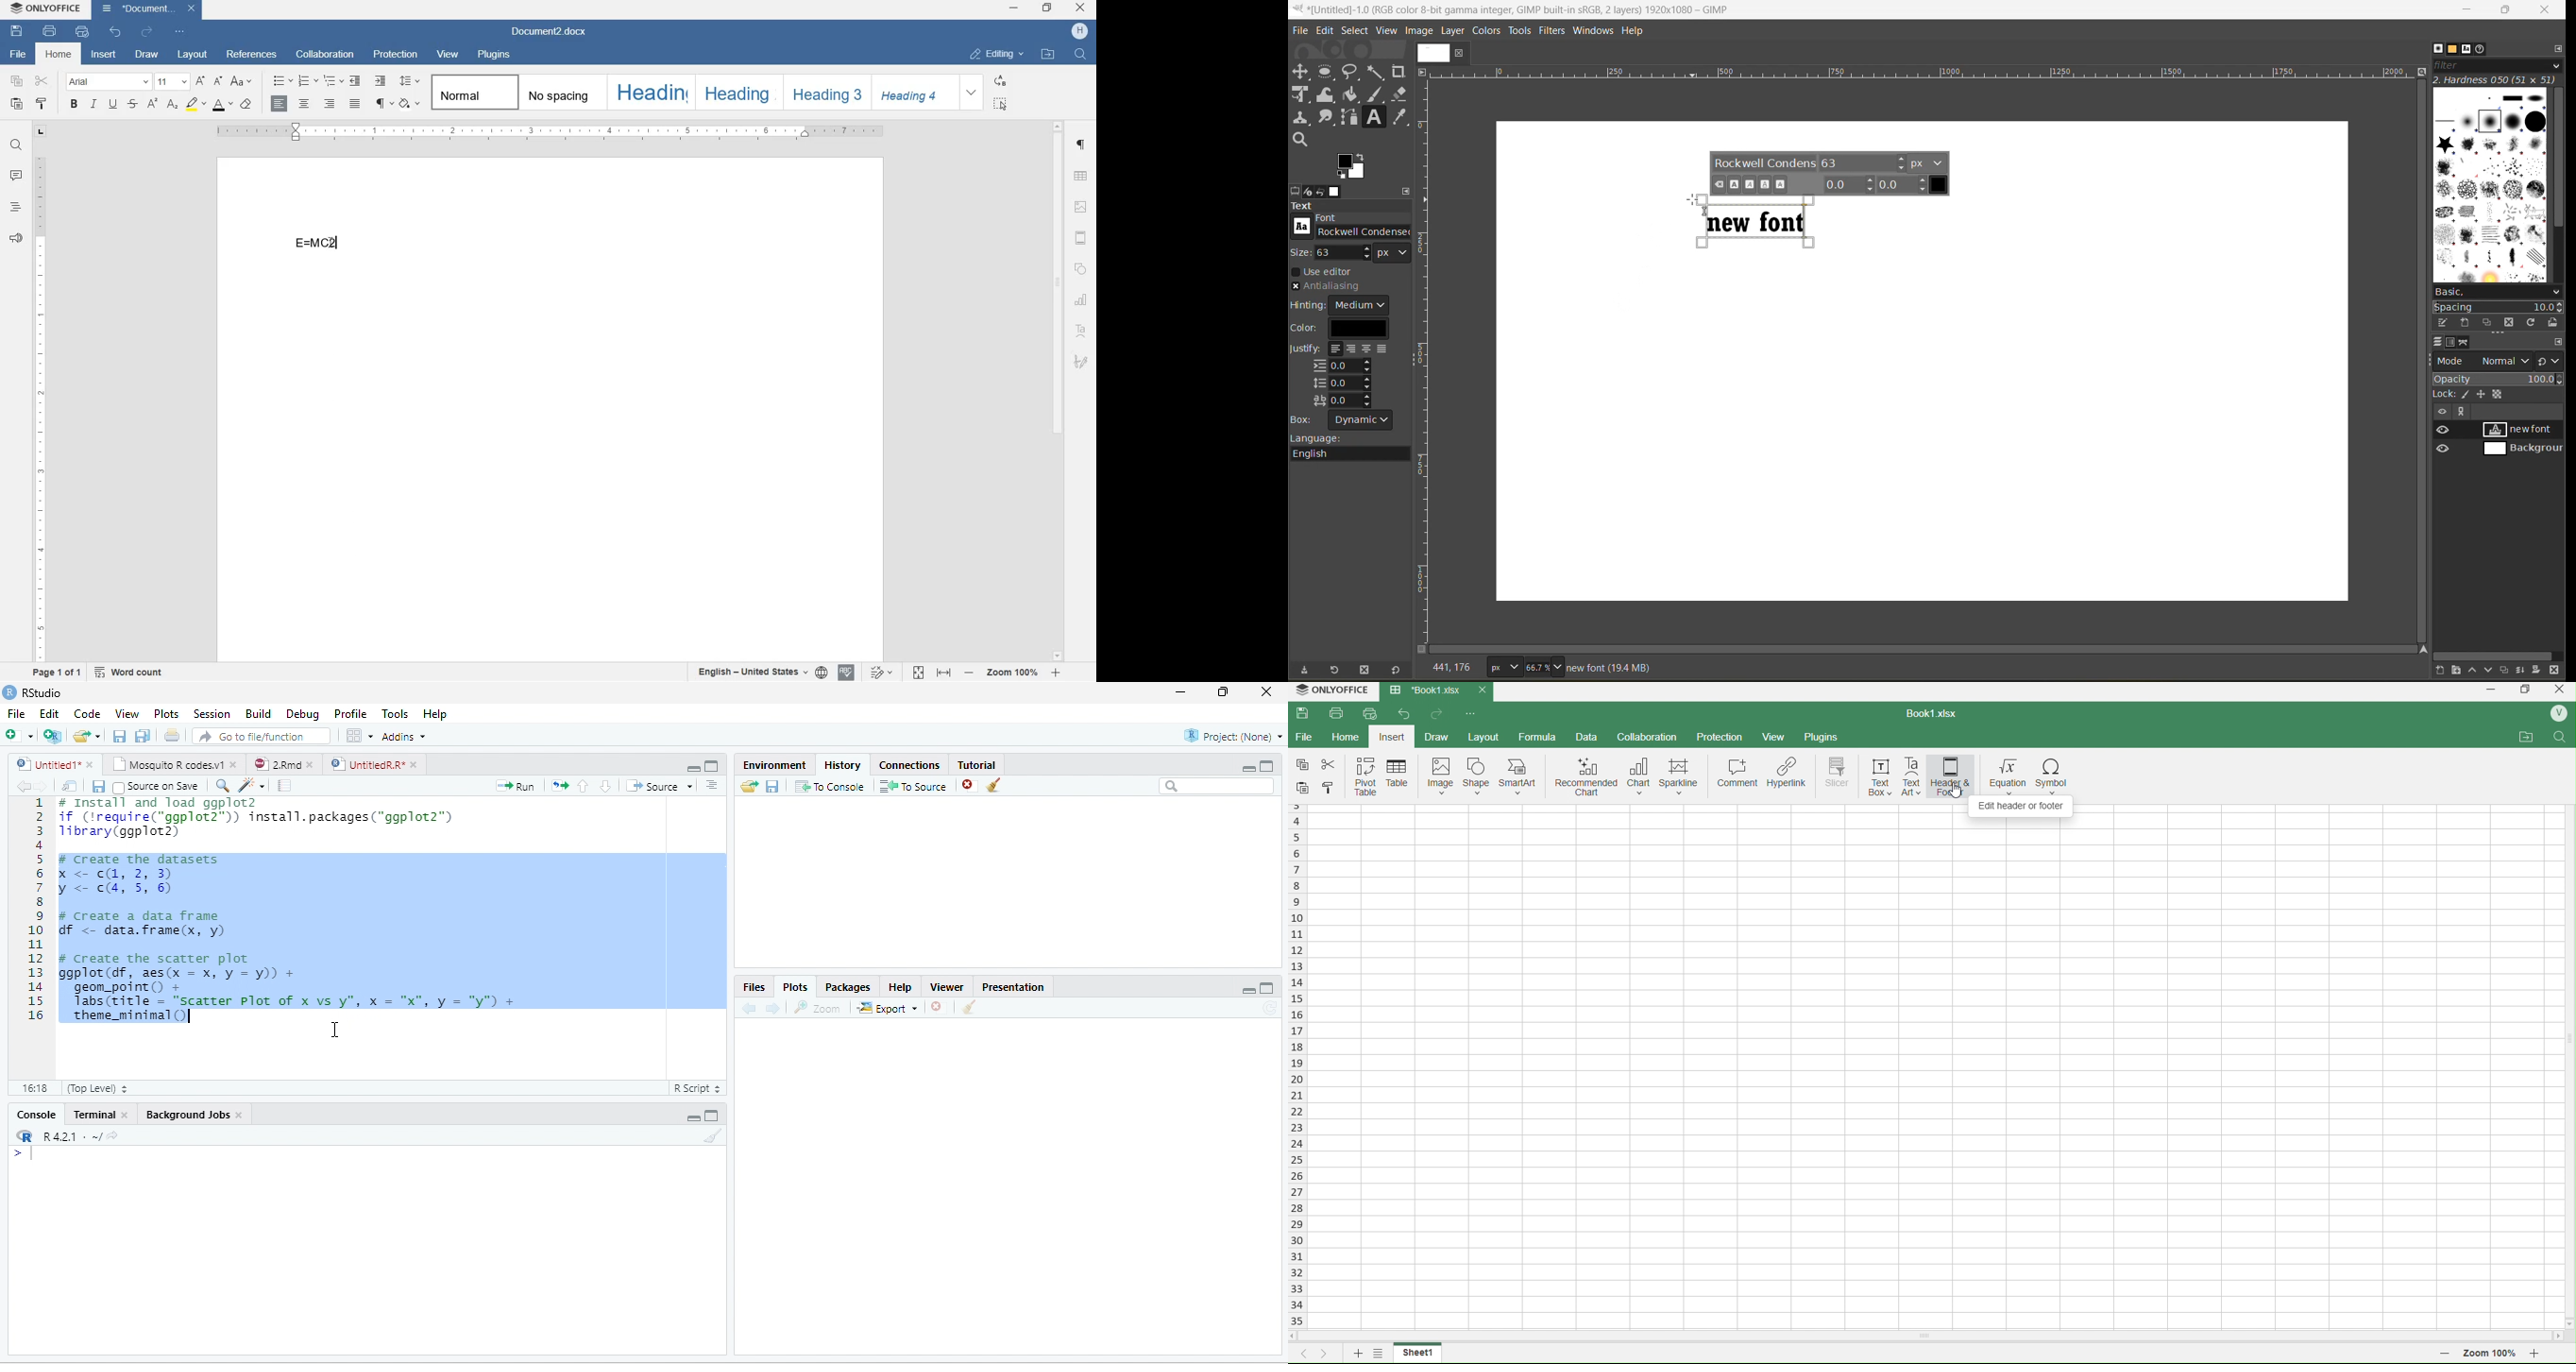 Image resolution: width=2576 pixels, height=1372 pixels. What do you see at coordinates (1002, 82) in the screenshot?
I see `replace` at bounding box center [1002, 82].